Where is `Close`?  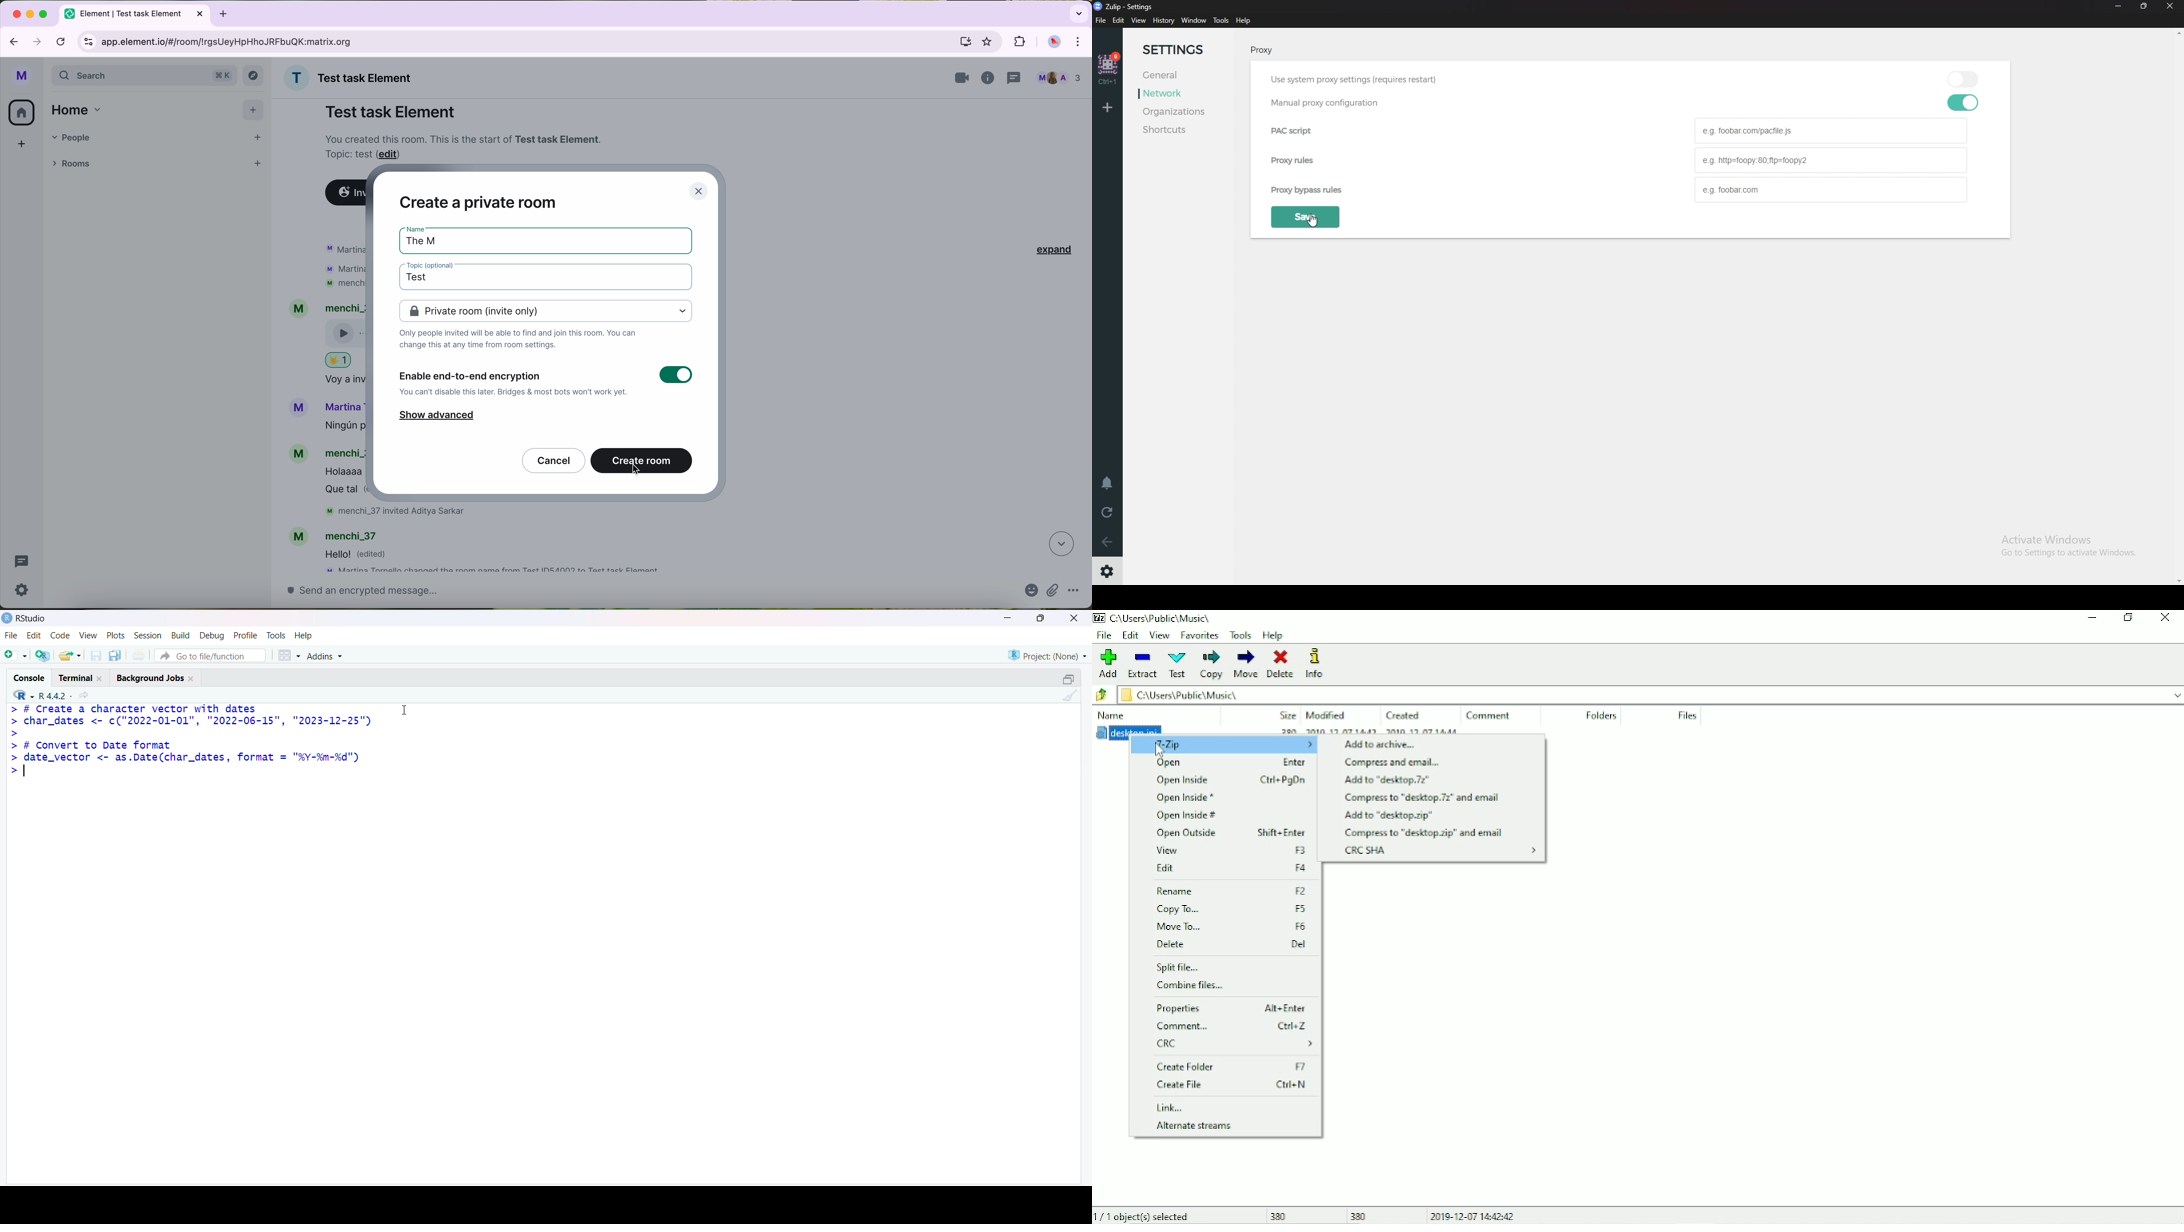
Close is located at coordinates (1072, 620).